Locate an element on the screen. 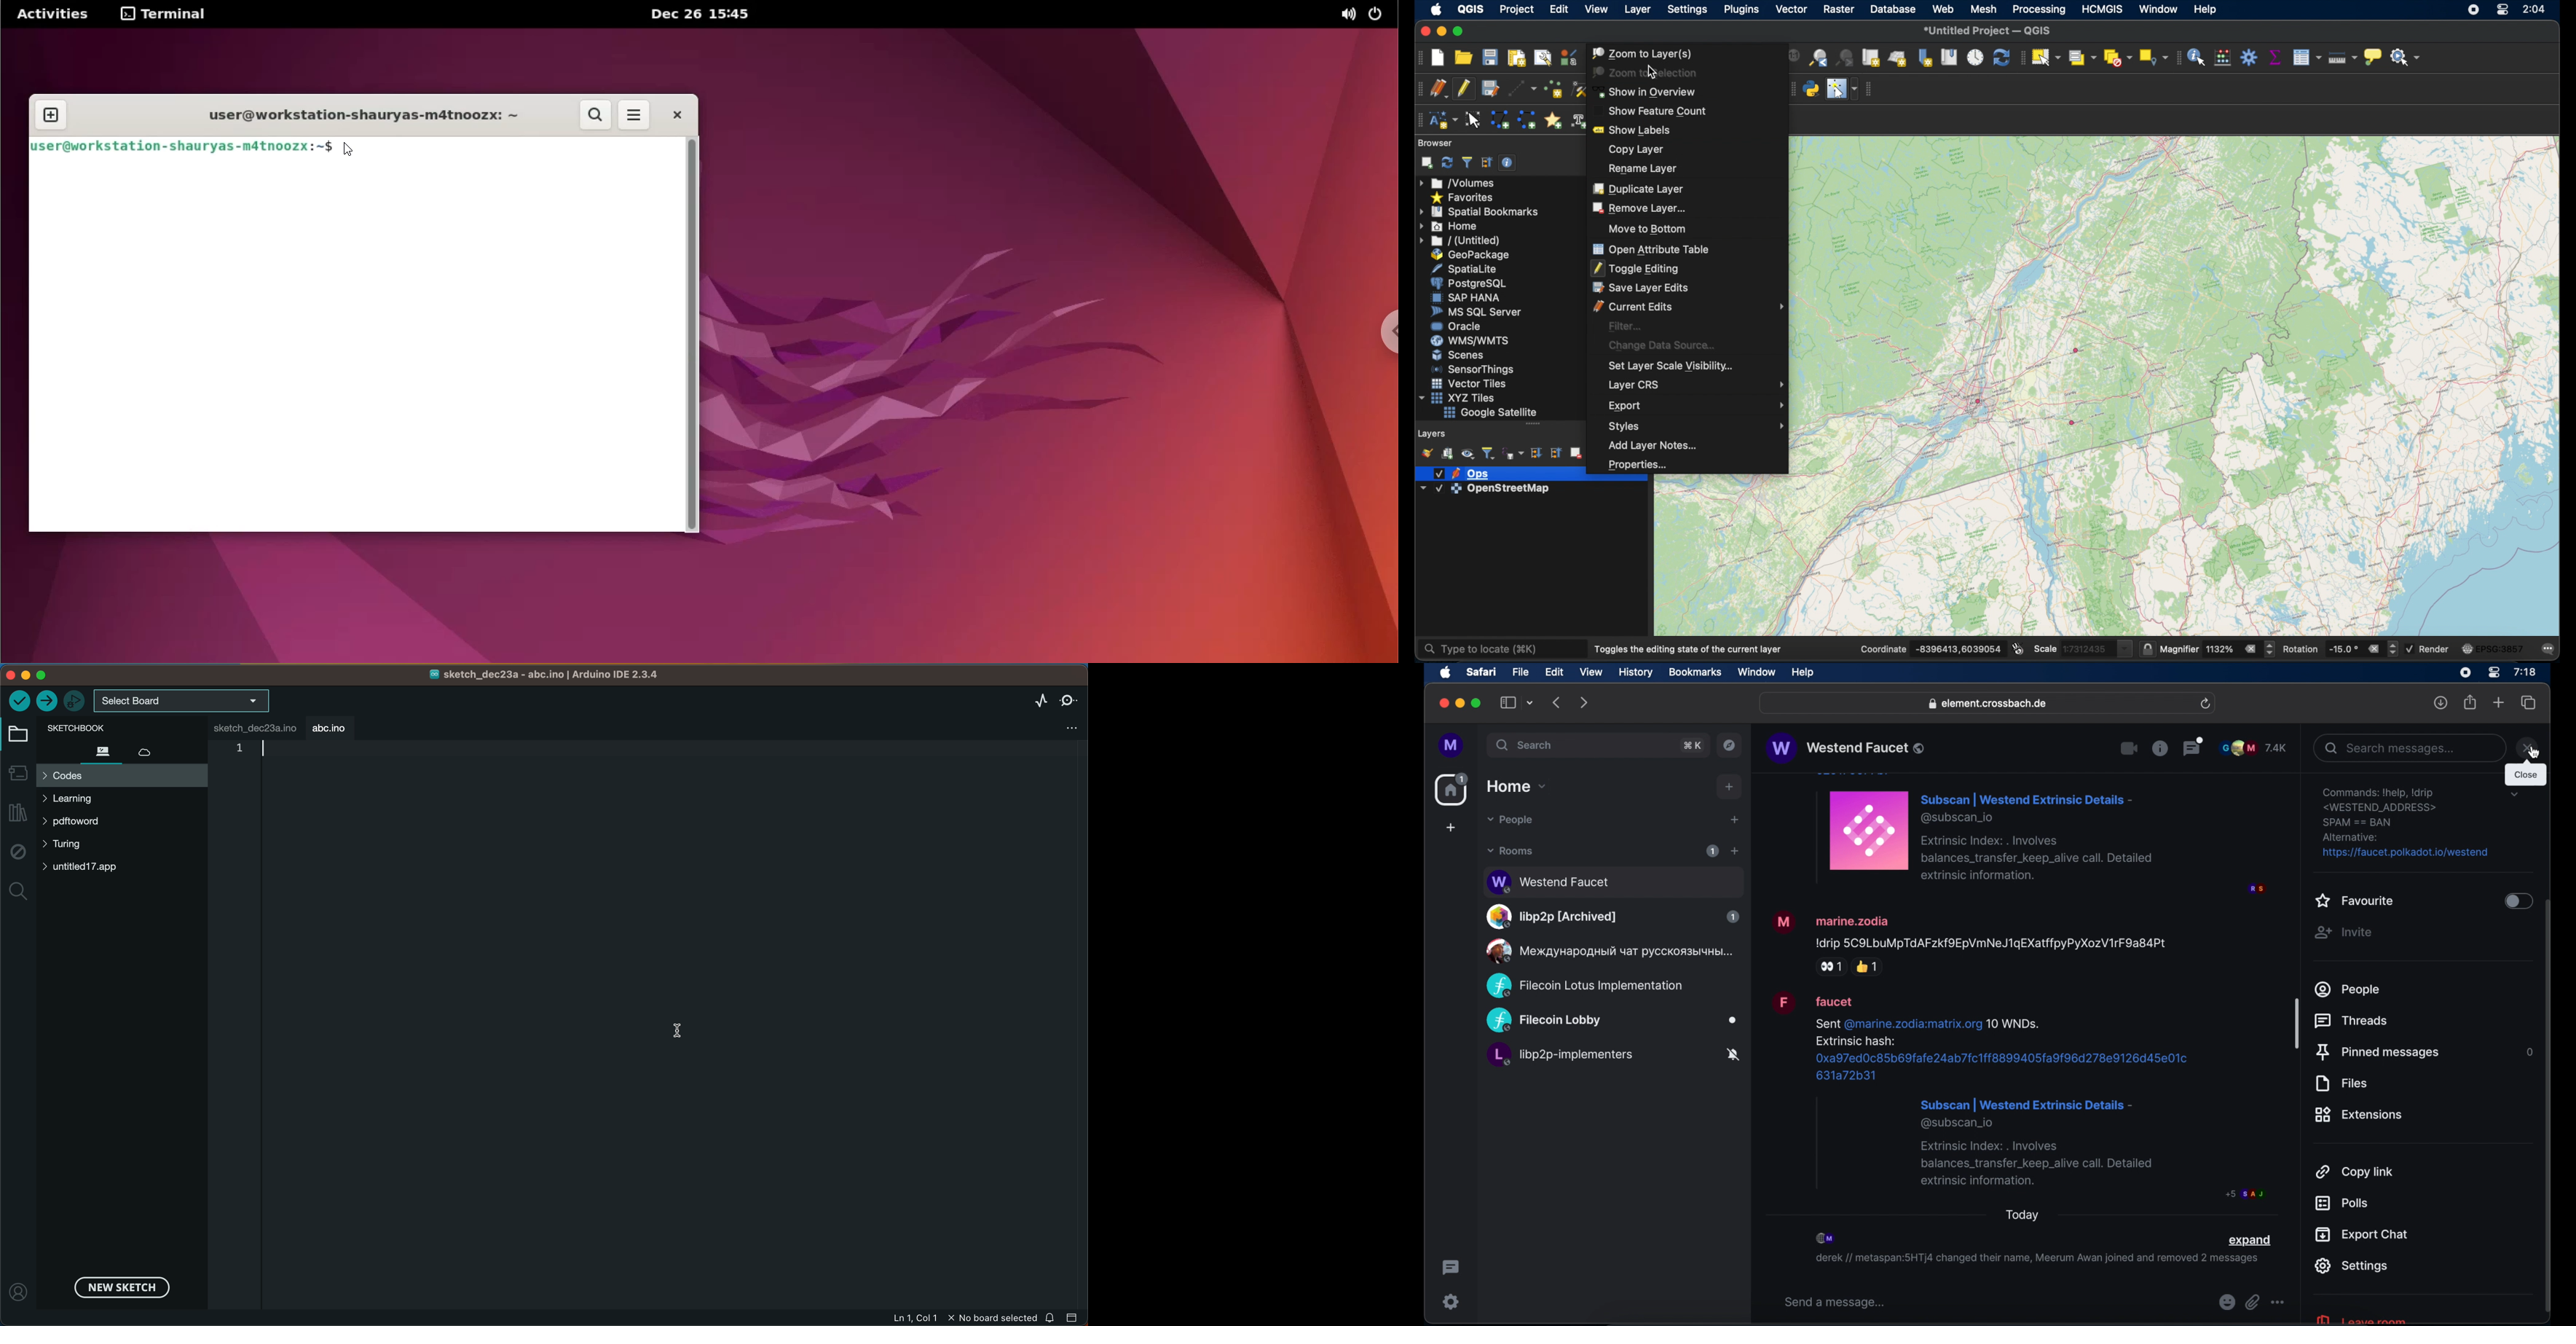 The image size is (2576, 1344). home is located at coordinates (1453, 789).